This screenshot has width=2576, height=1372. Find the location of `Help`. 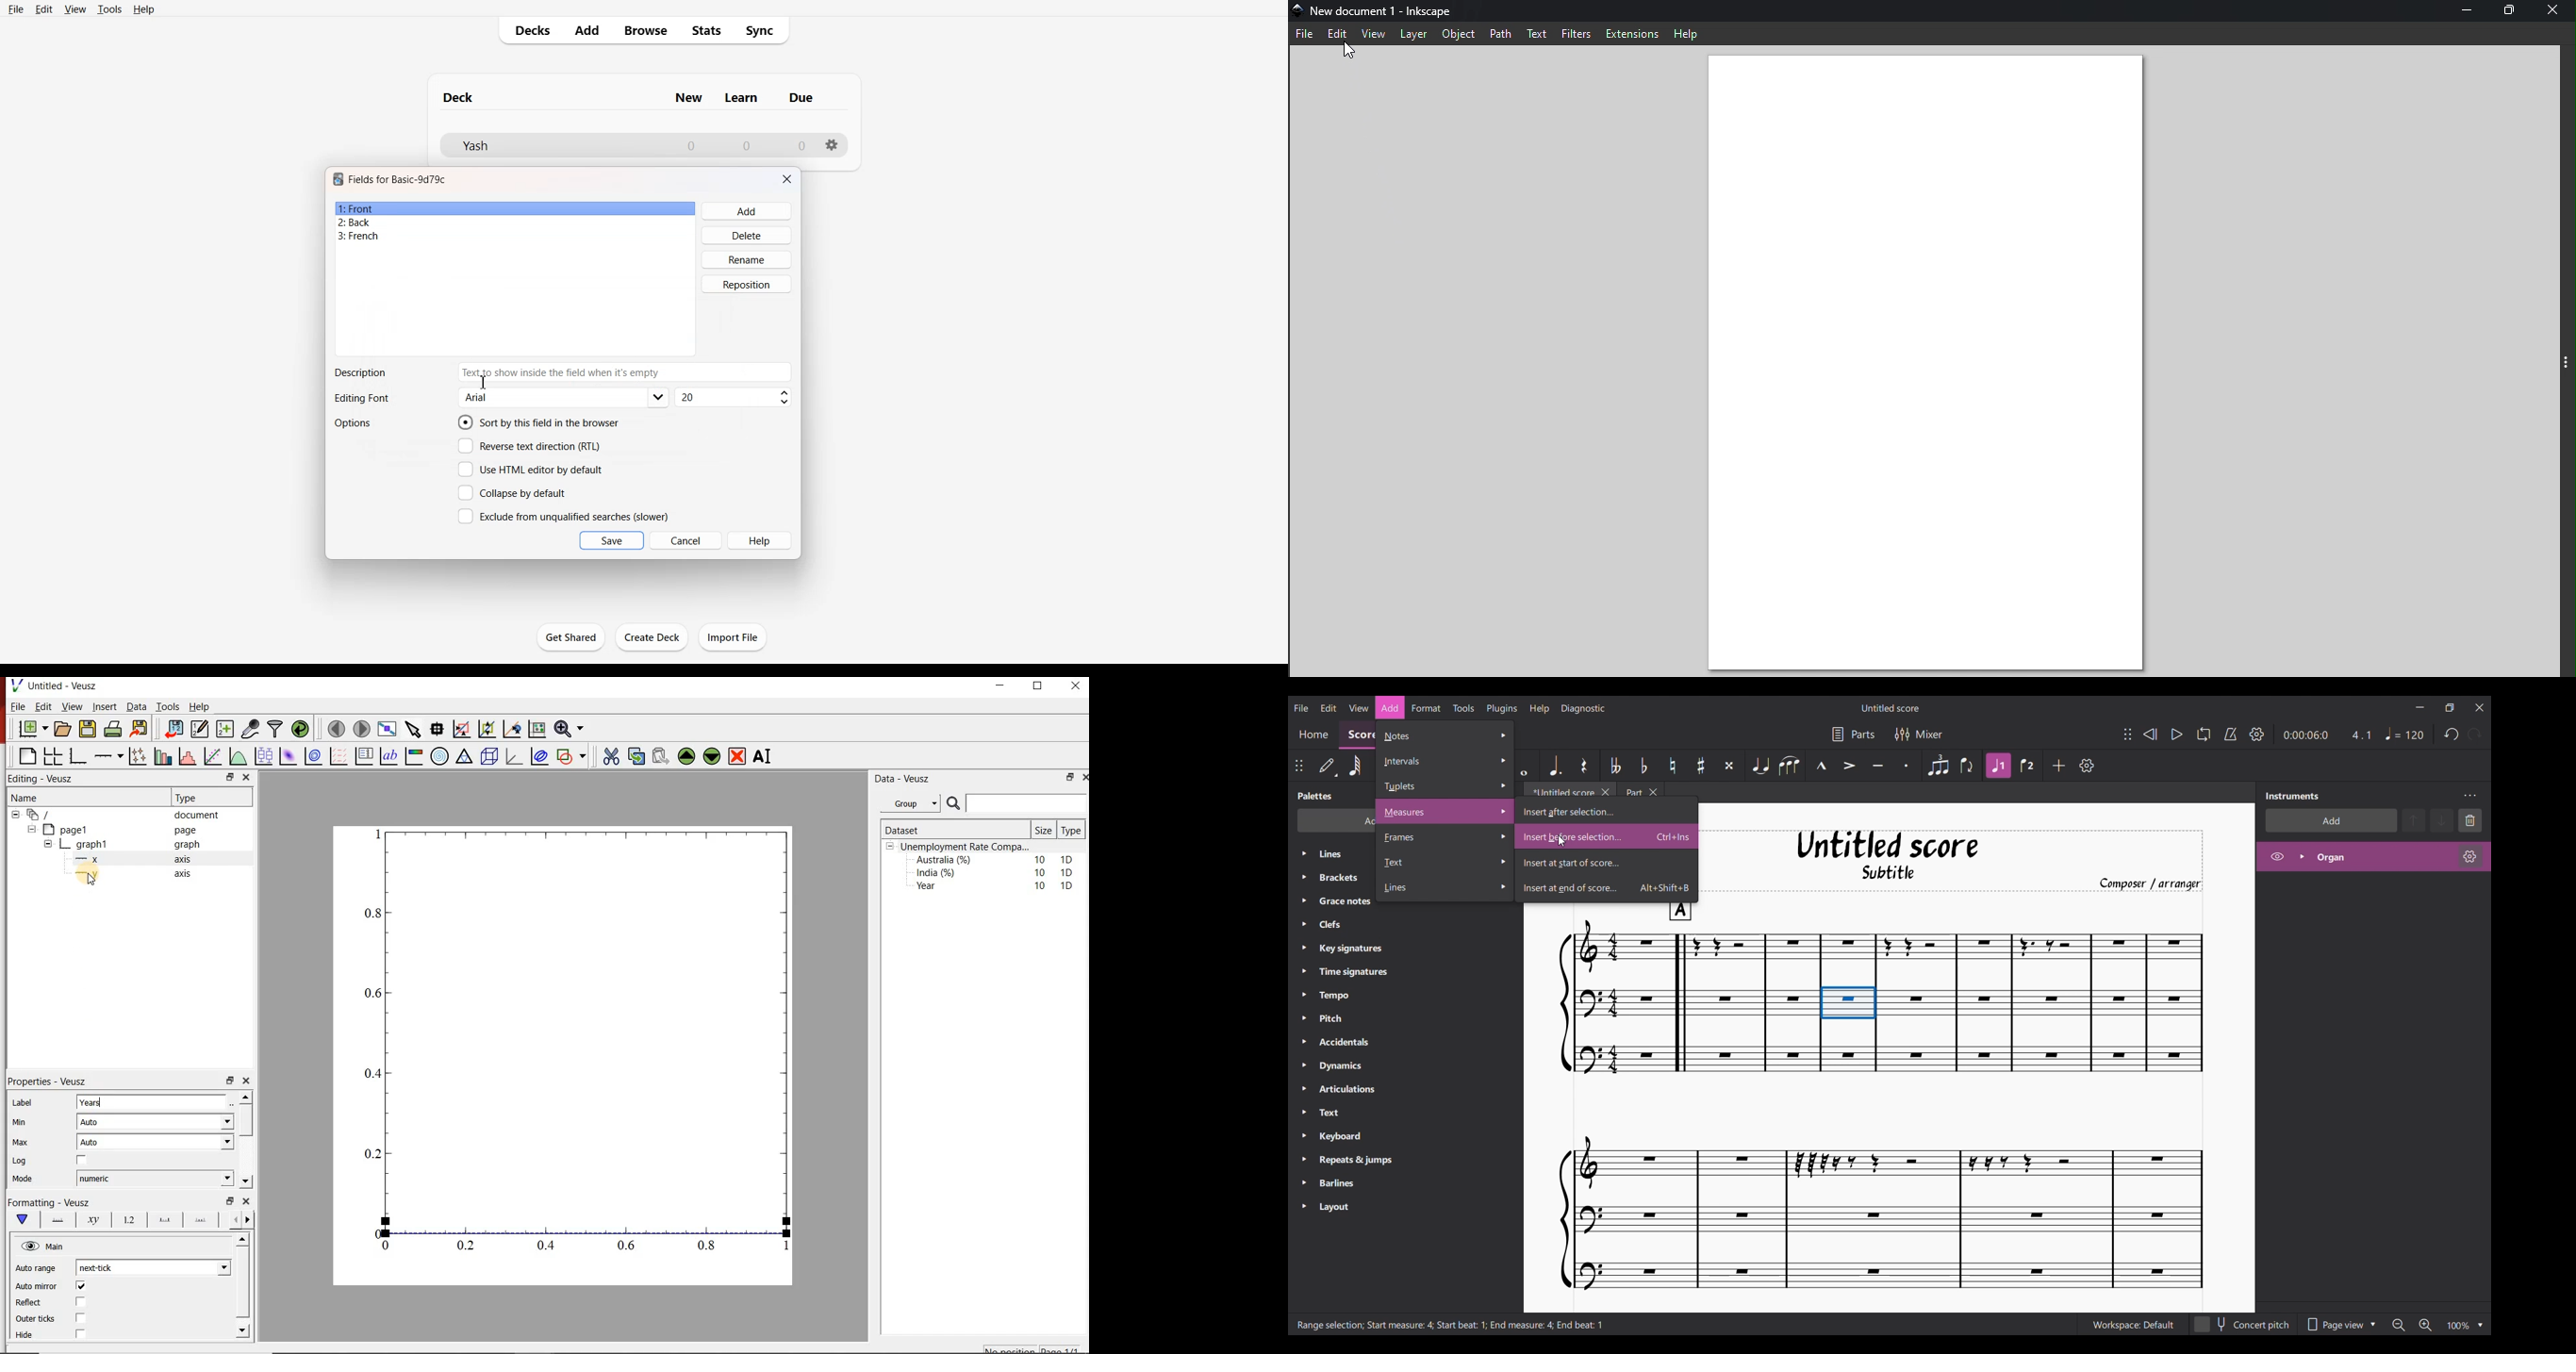

Help is located at coordinates (761, 541).